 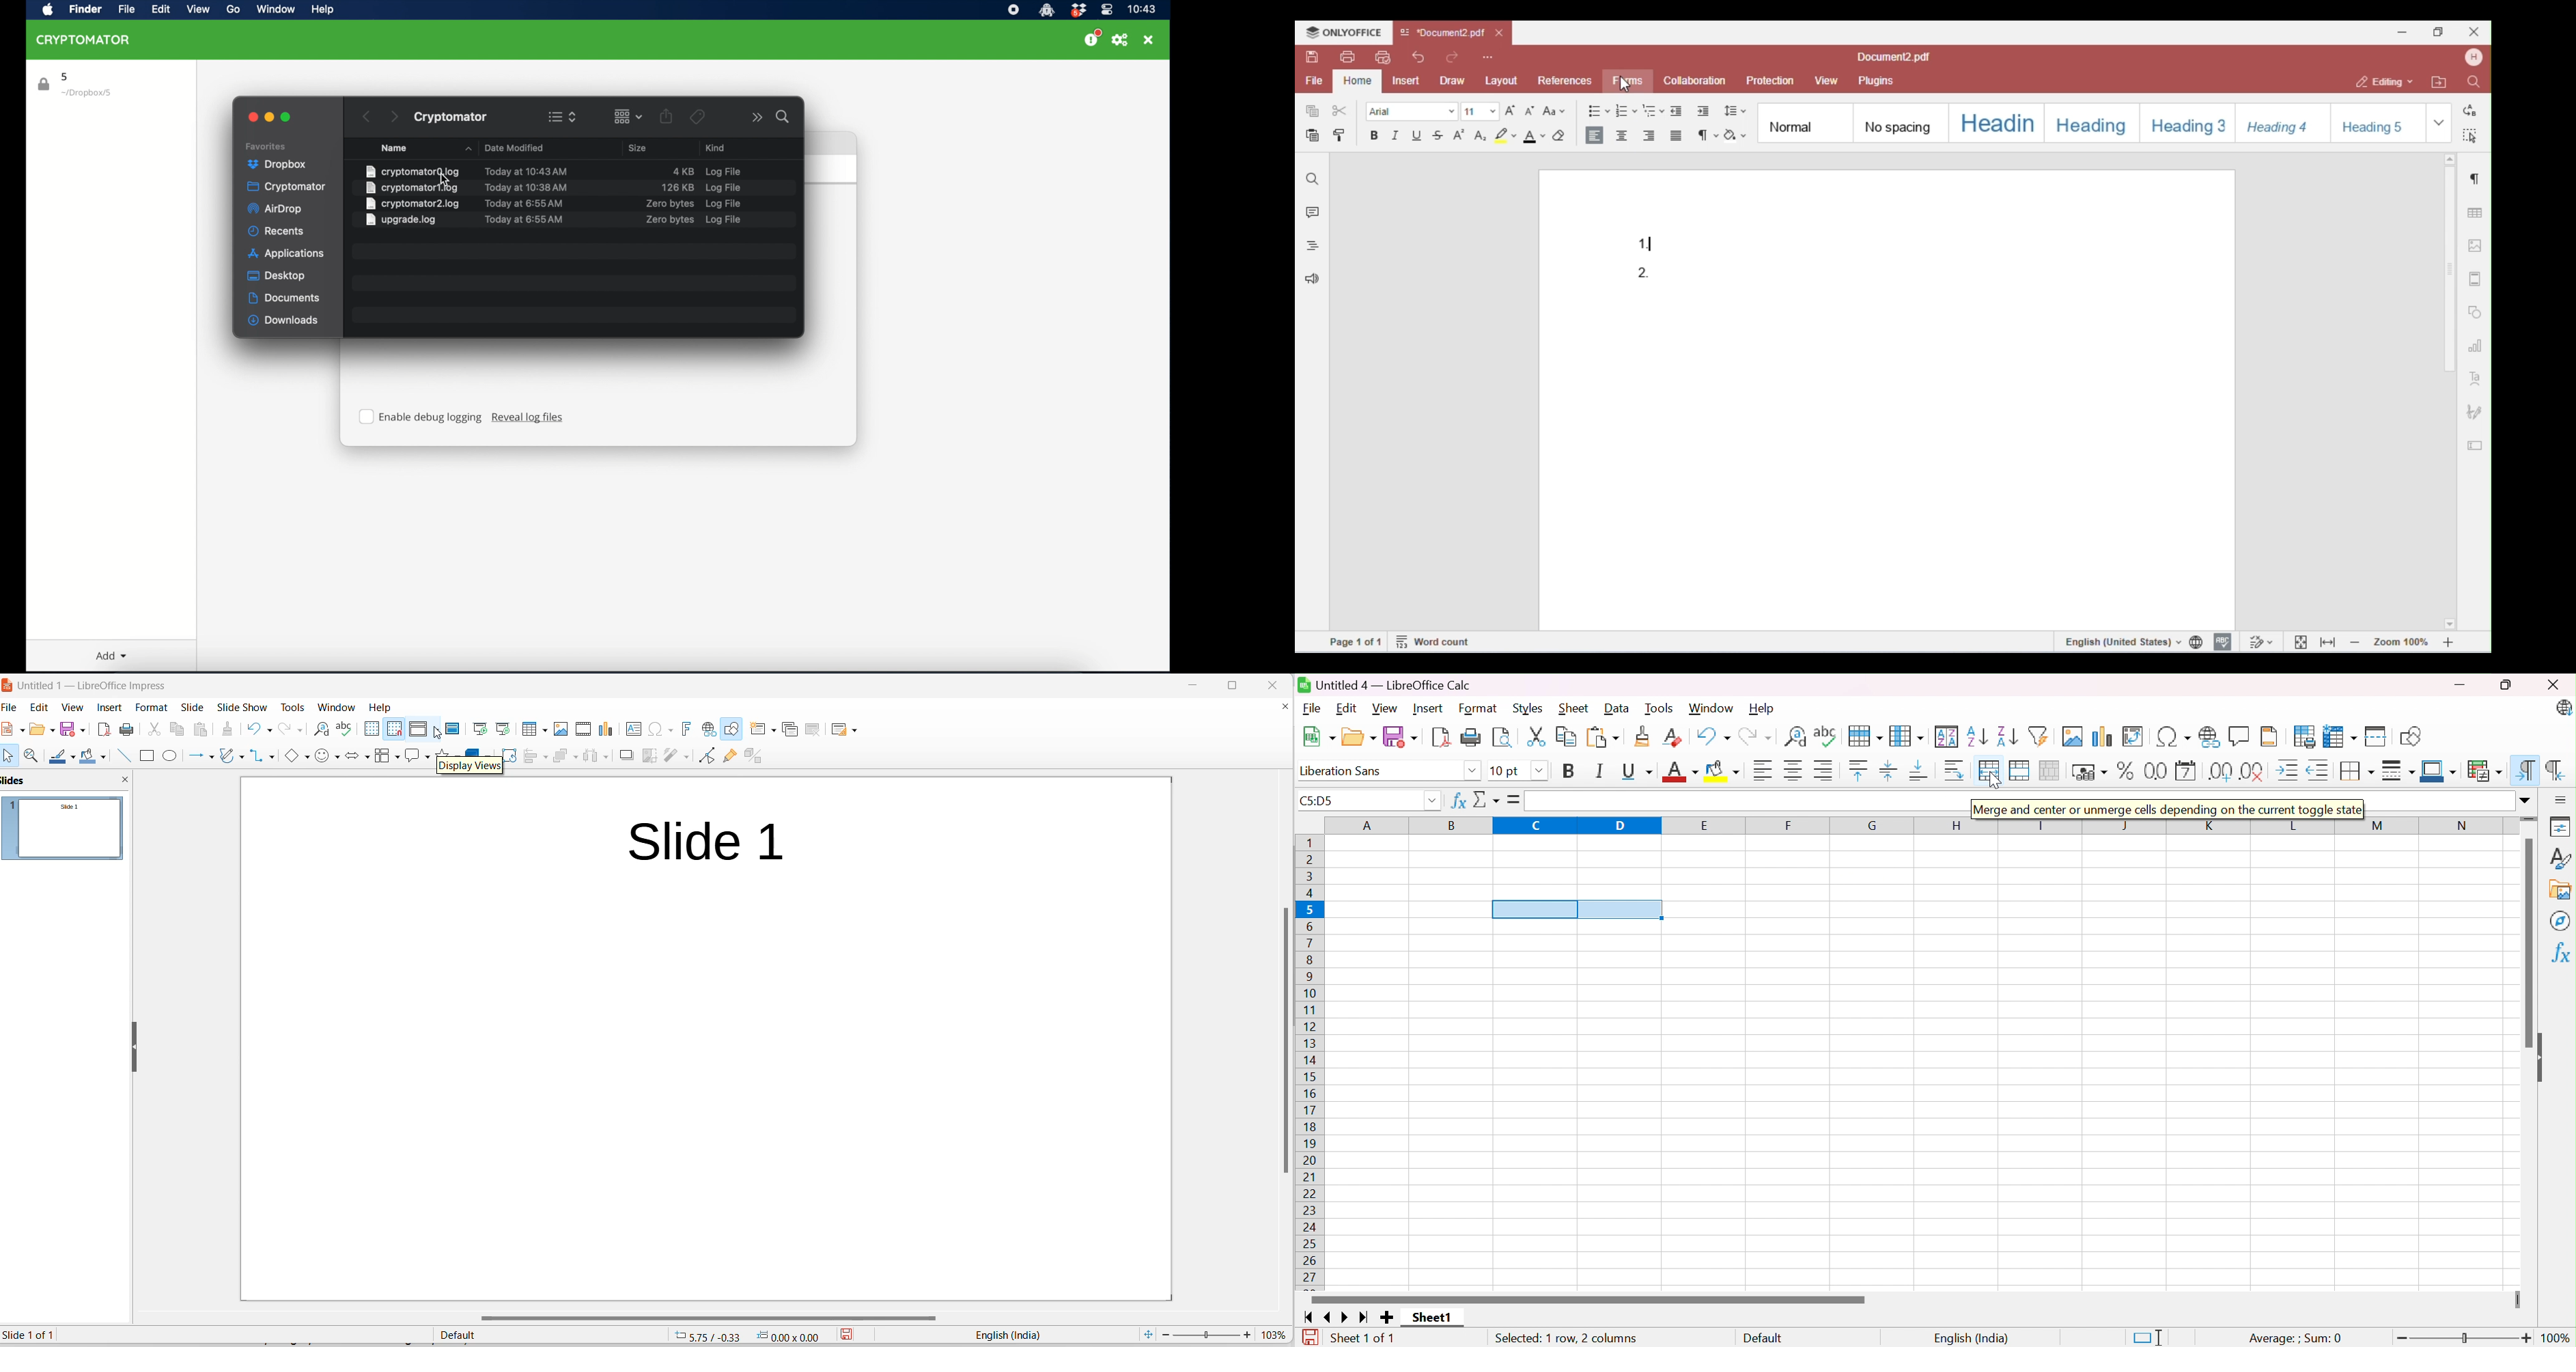 I want to click on Tools, so click(x=1660, y=708).